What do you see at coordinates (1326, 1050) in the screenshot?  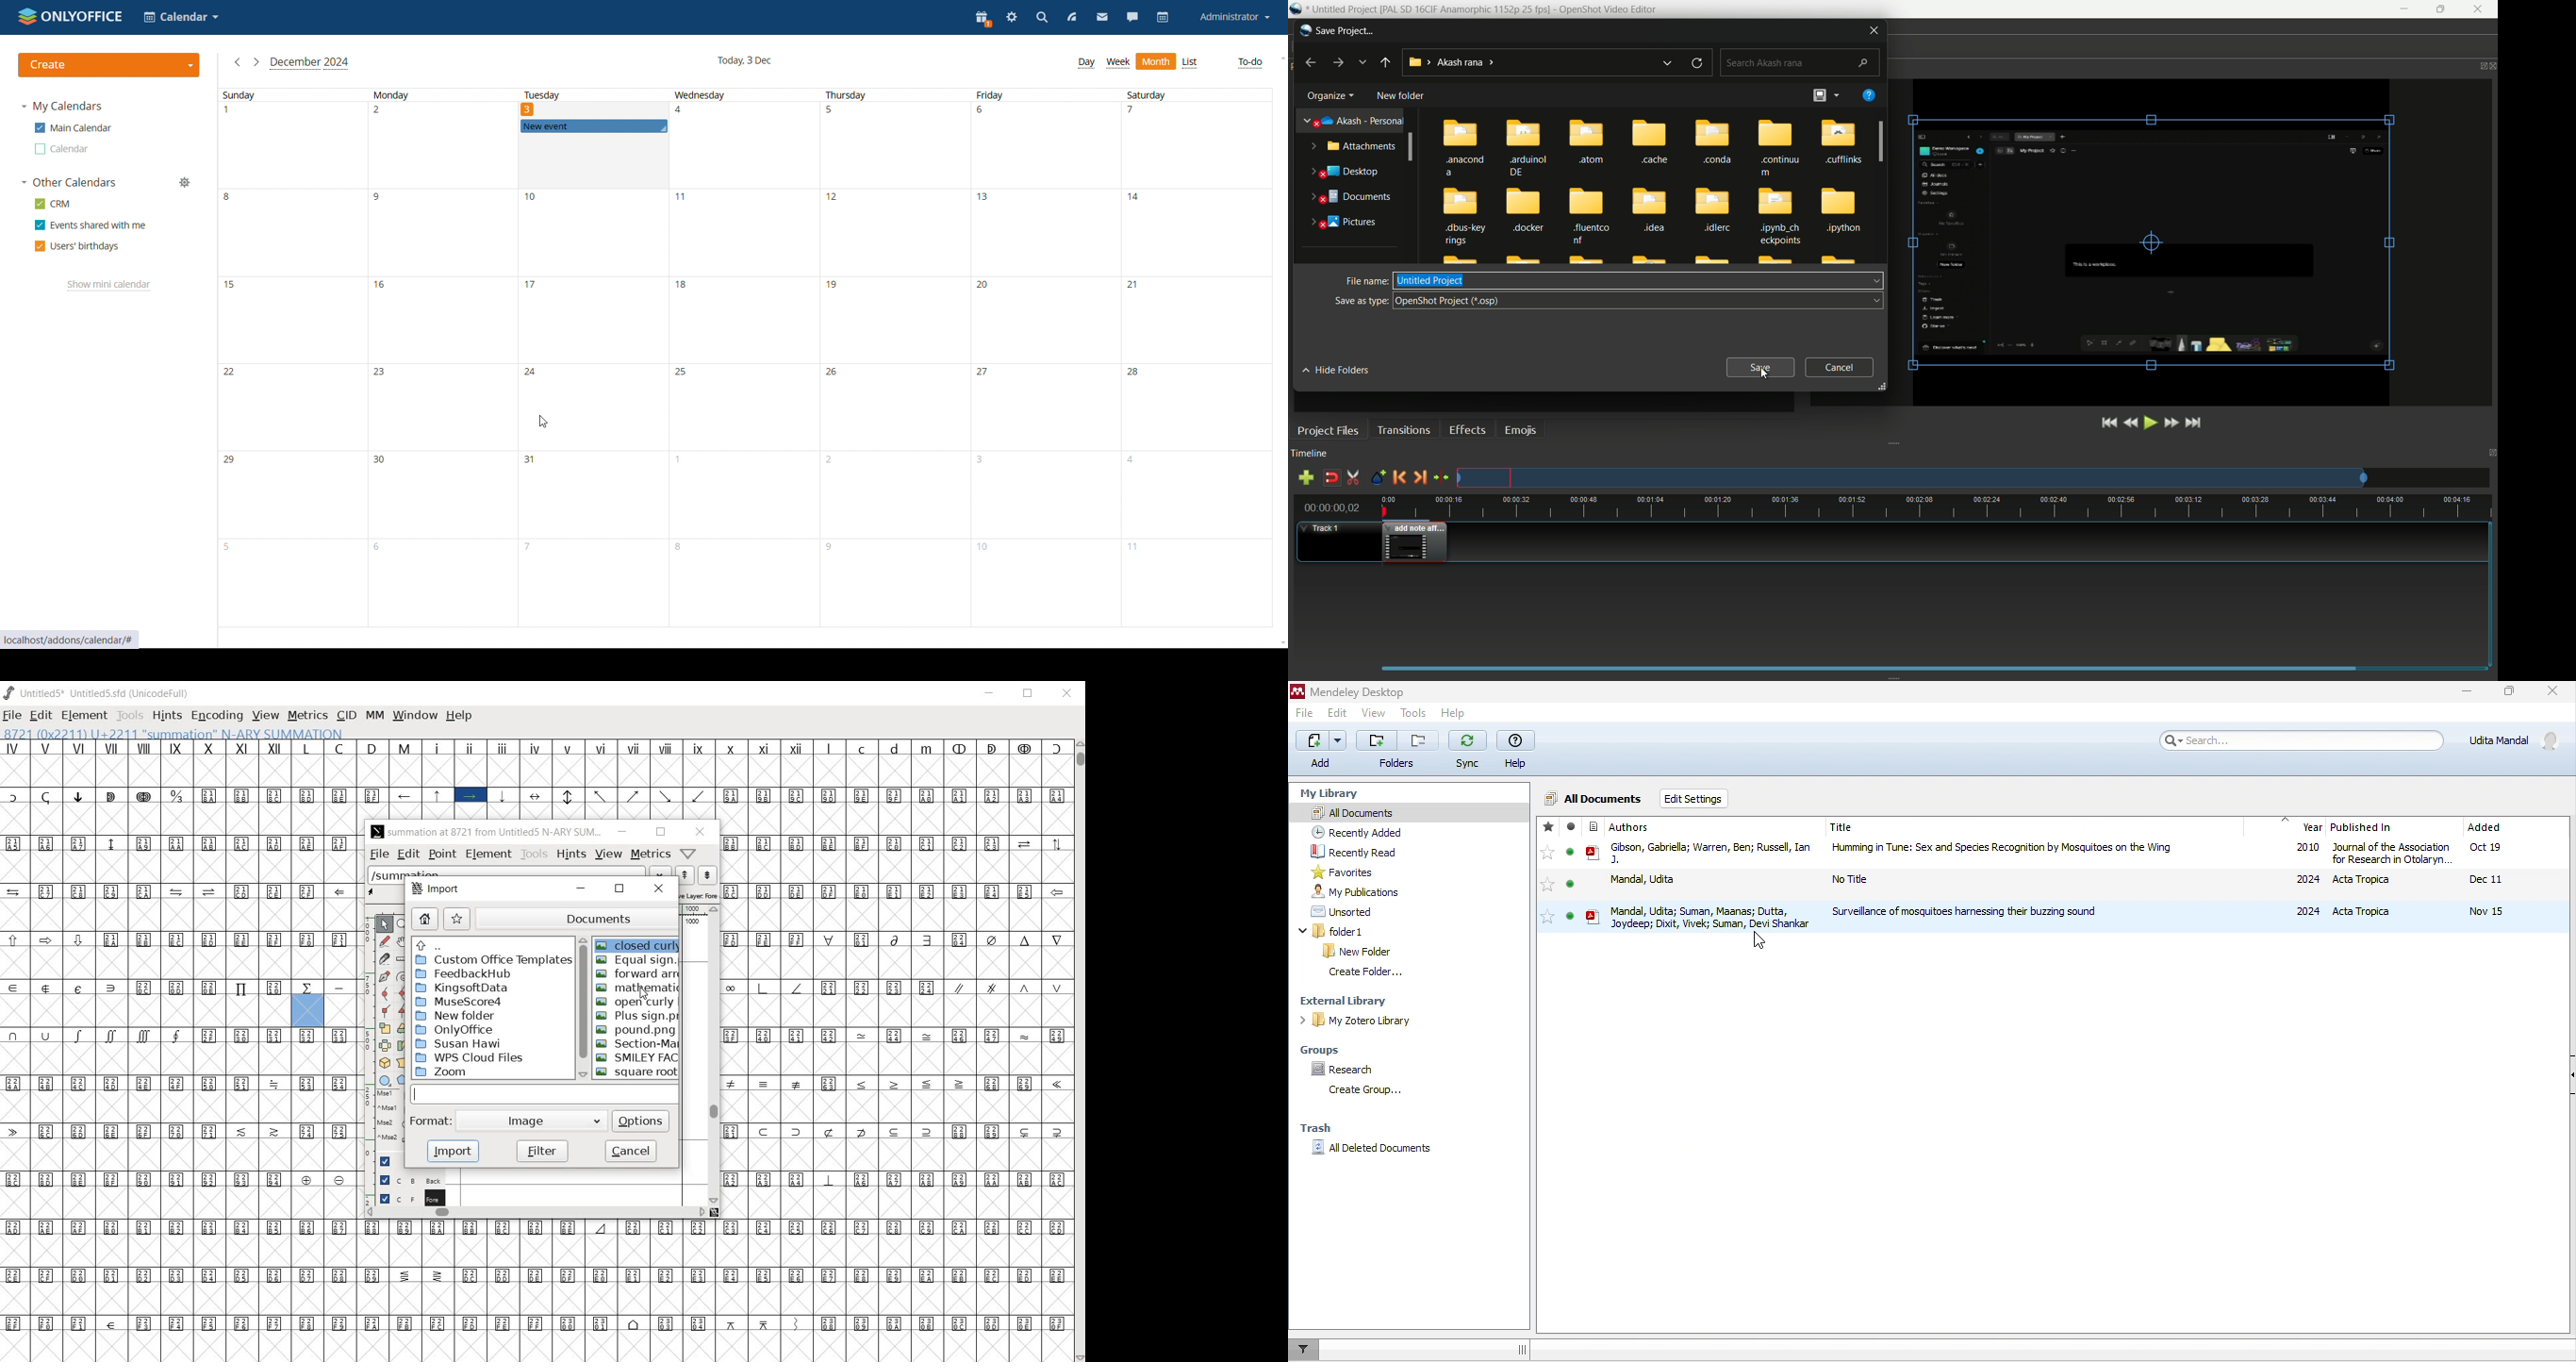 I see `groups` at bounding box center [1326, 1050].